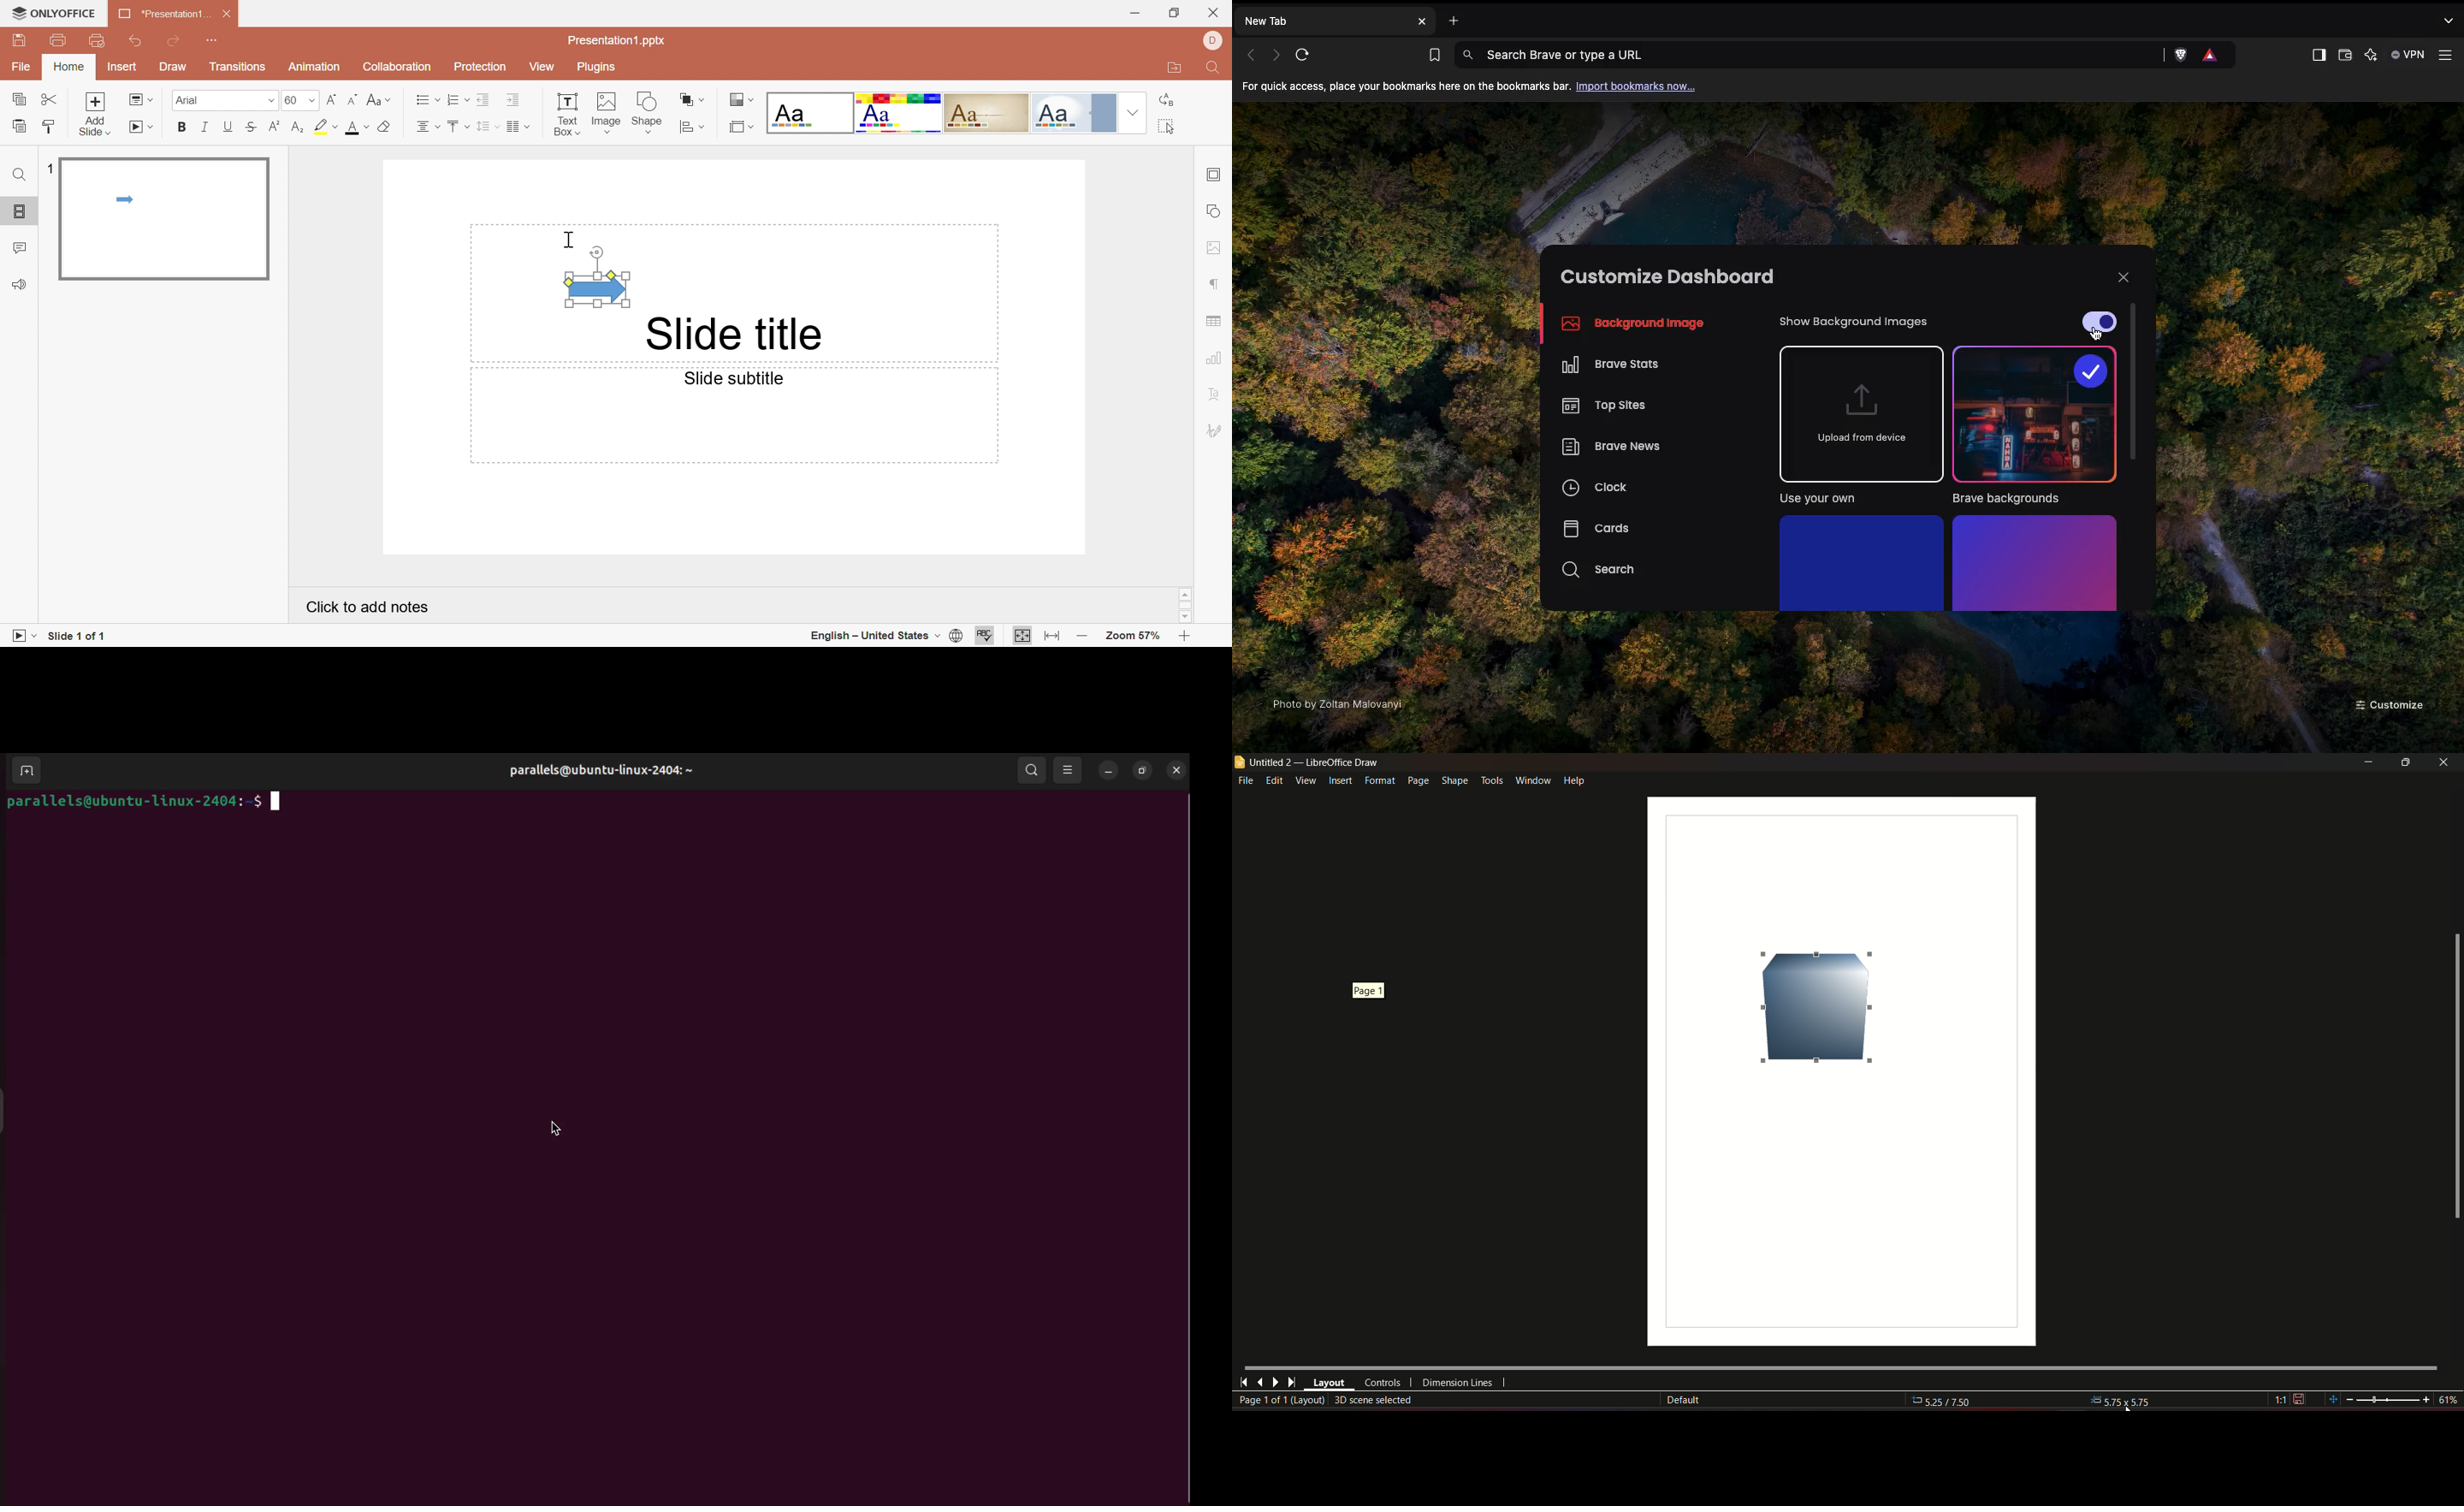 The image size is (2464, 1512). Describe the element at coordinates (1308, 763) in the screenshot. I see `untitled 2 - libreoffice draw` at that location.